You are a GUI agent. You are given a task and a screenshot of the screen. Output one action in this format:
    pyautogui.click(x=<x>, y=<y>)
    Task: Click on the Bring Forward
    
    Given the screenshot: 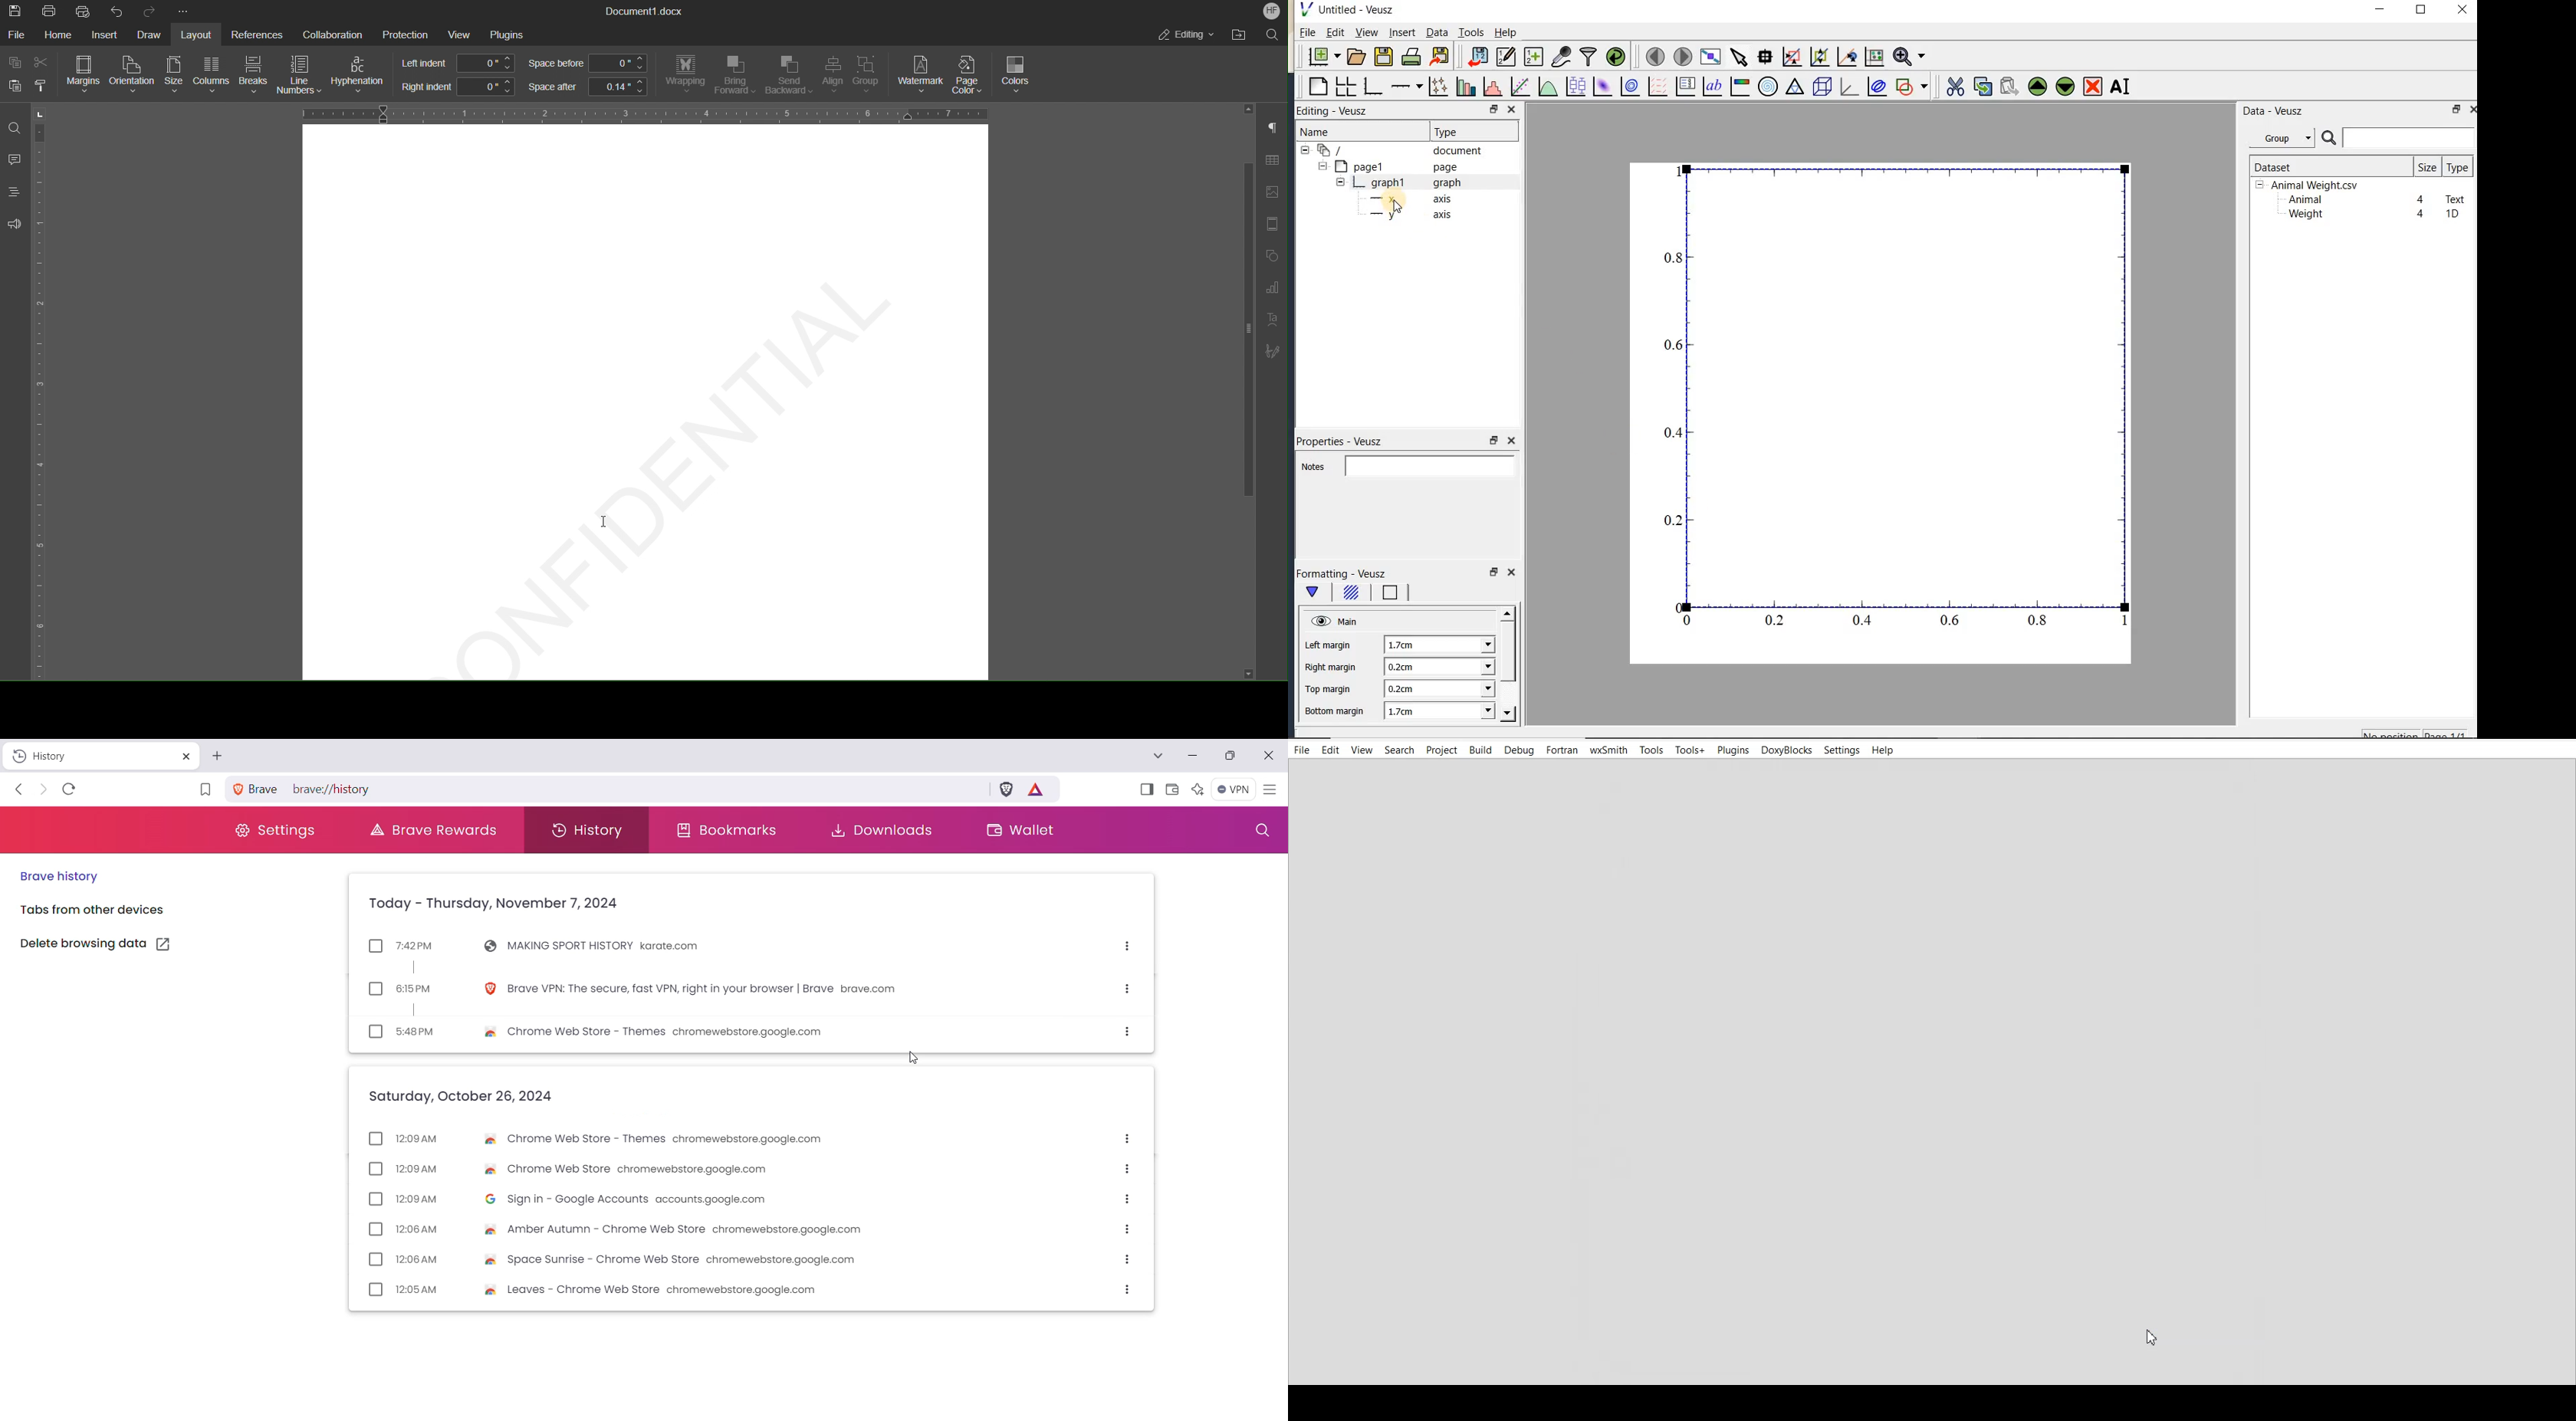 What is the action you would take?
    pyautogui.click(x=735, y=75)
    